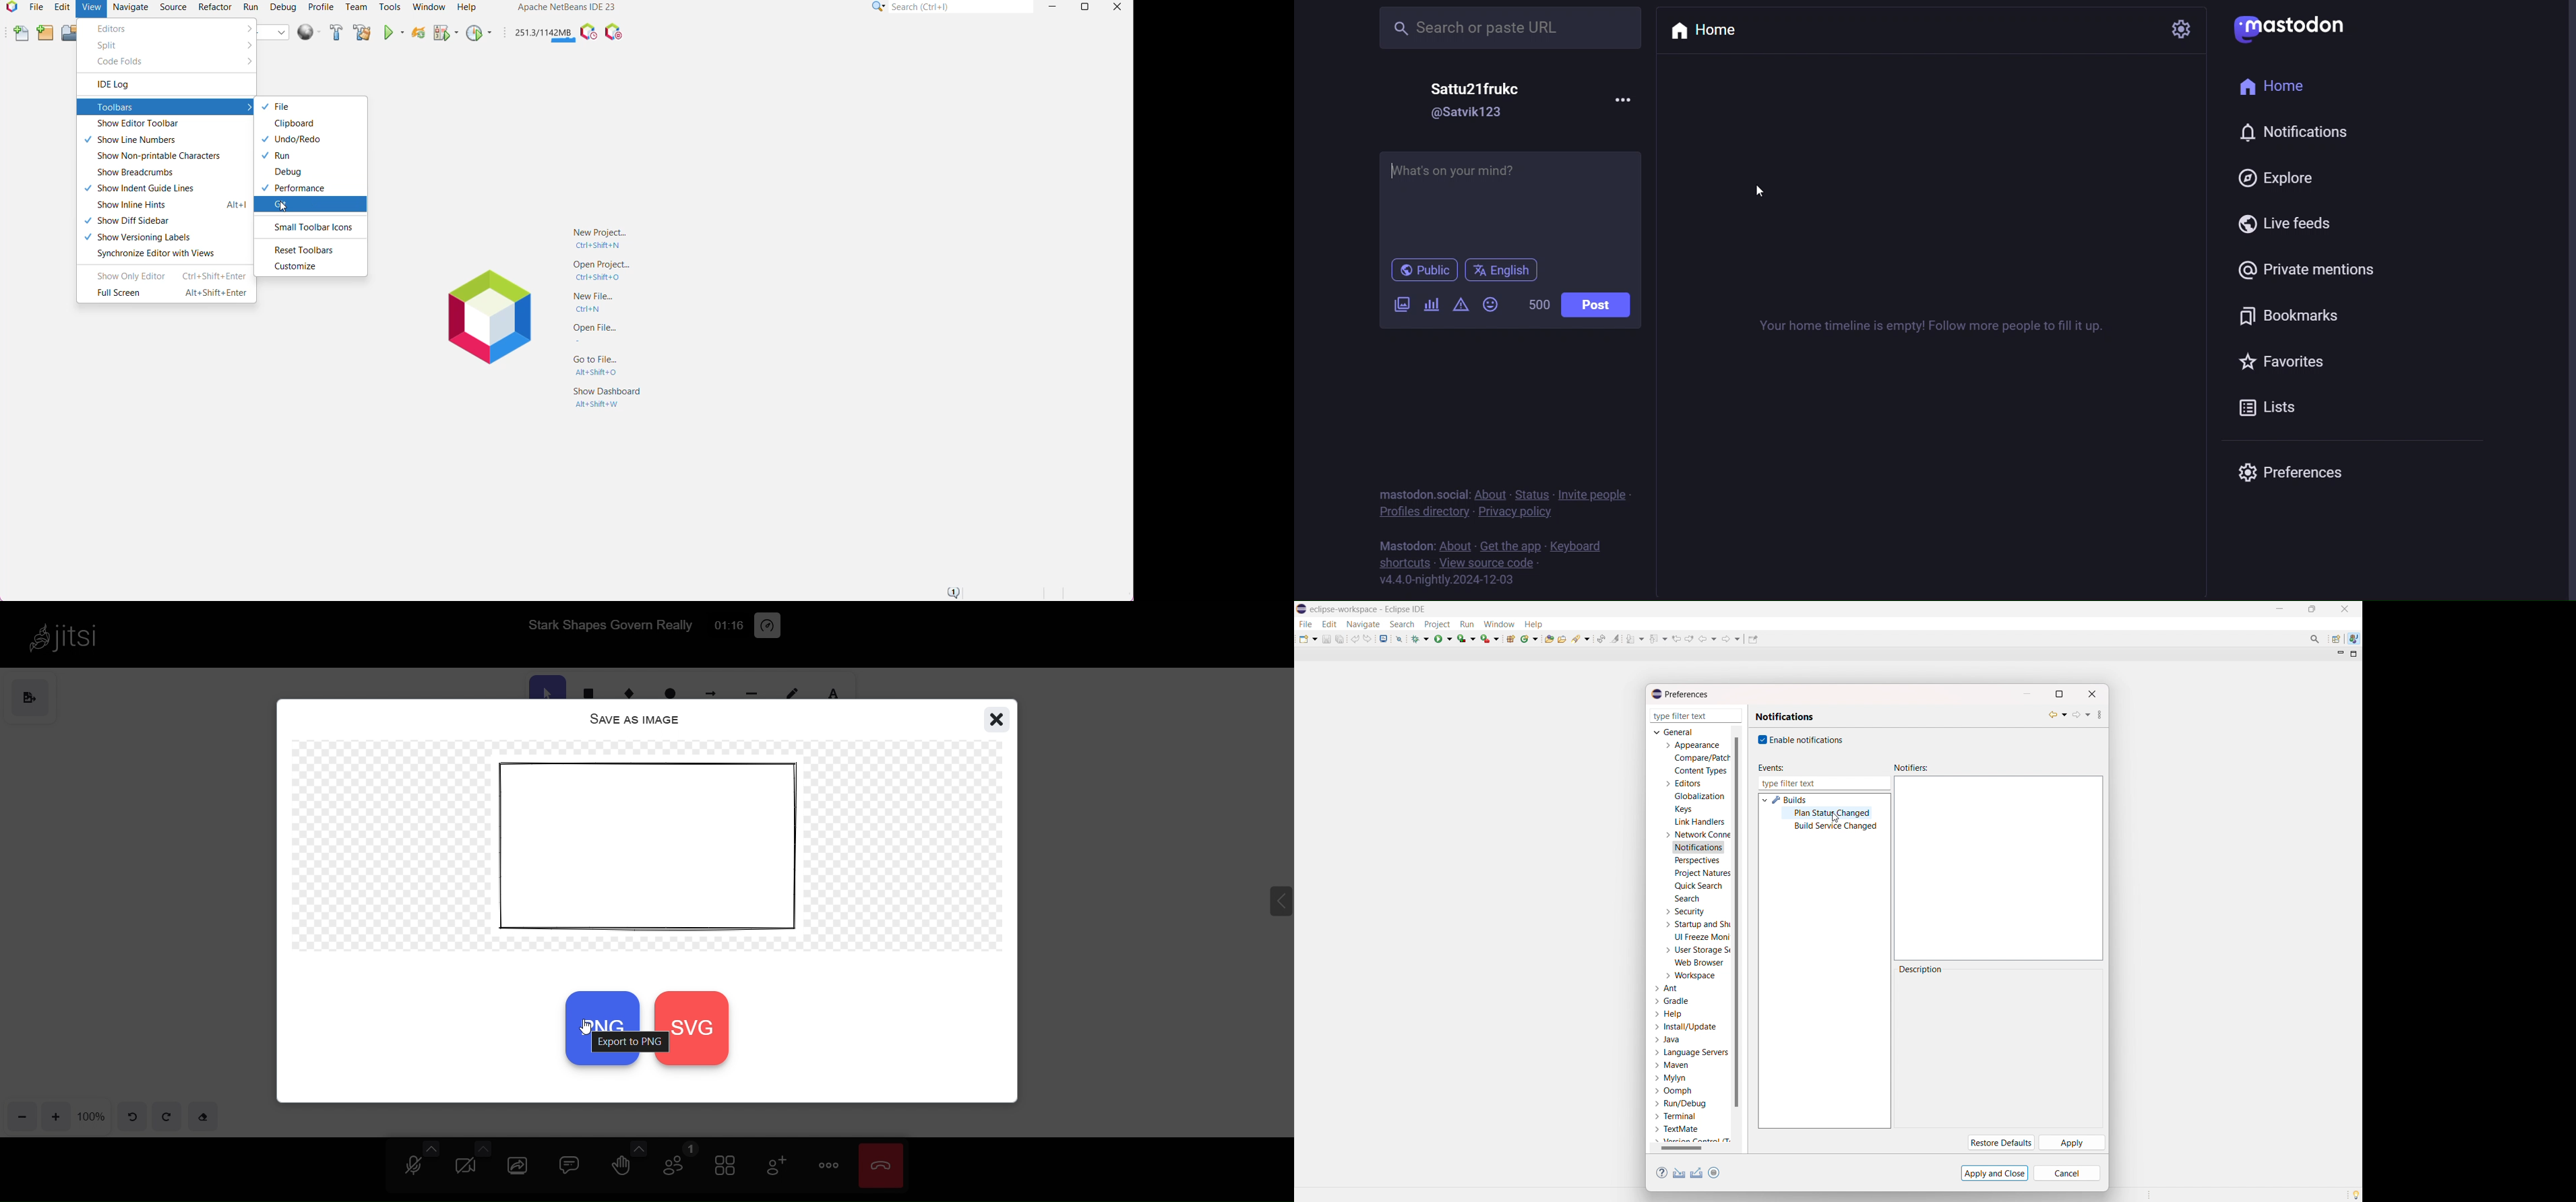  Describe the element at coordinates (1690, 976) in the screenshot. I see `workspace` at that location.